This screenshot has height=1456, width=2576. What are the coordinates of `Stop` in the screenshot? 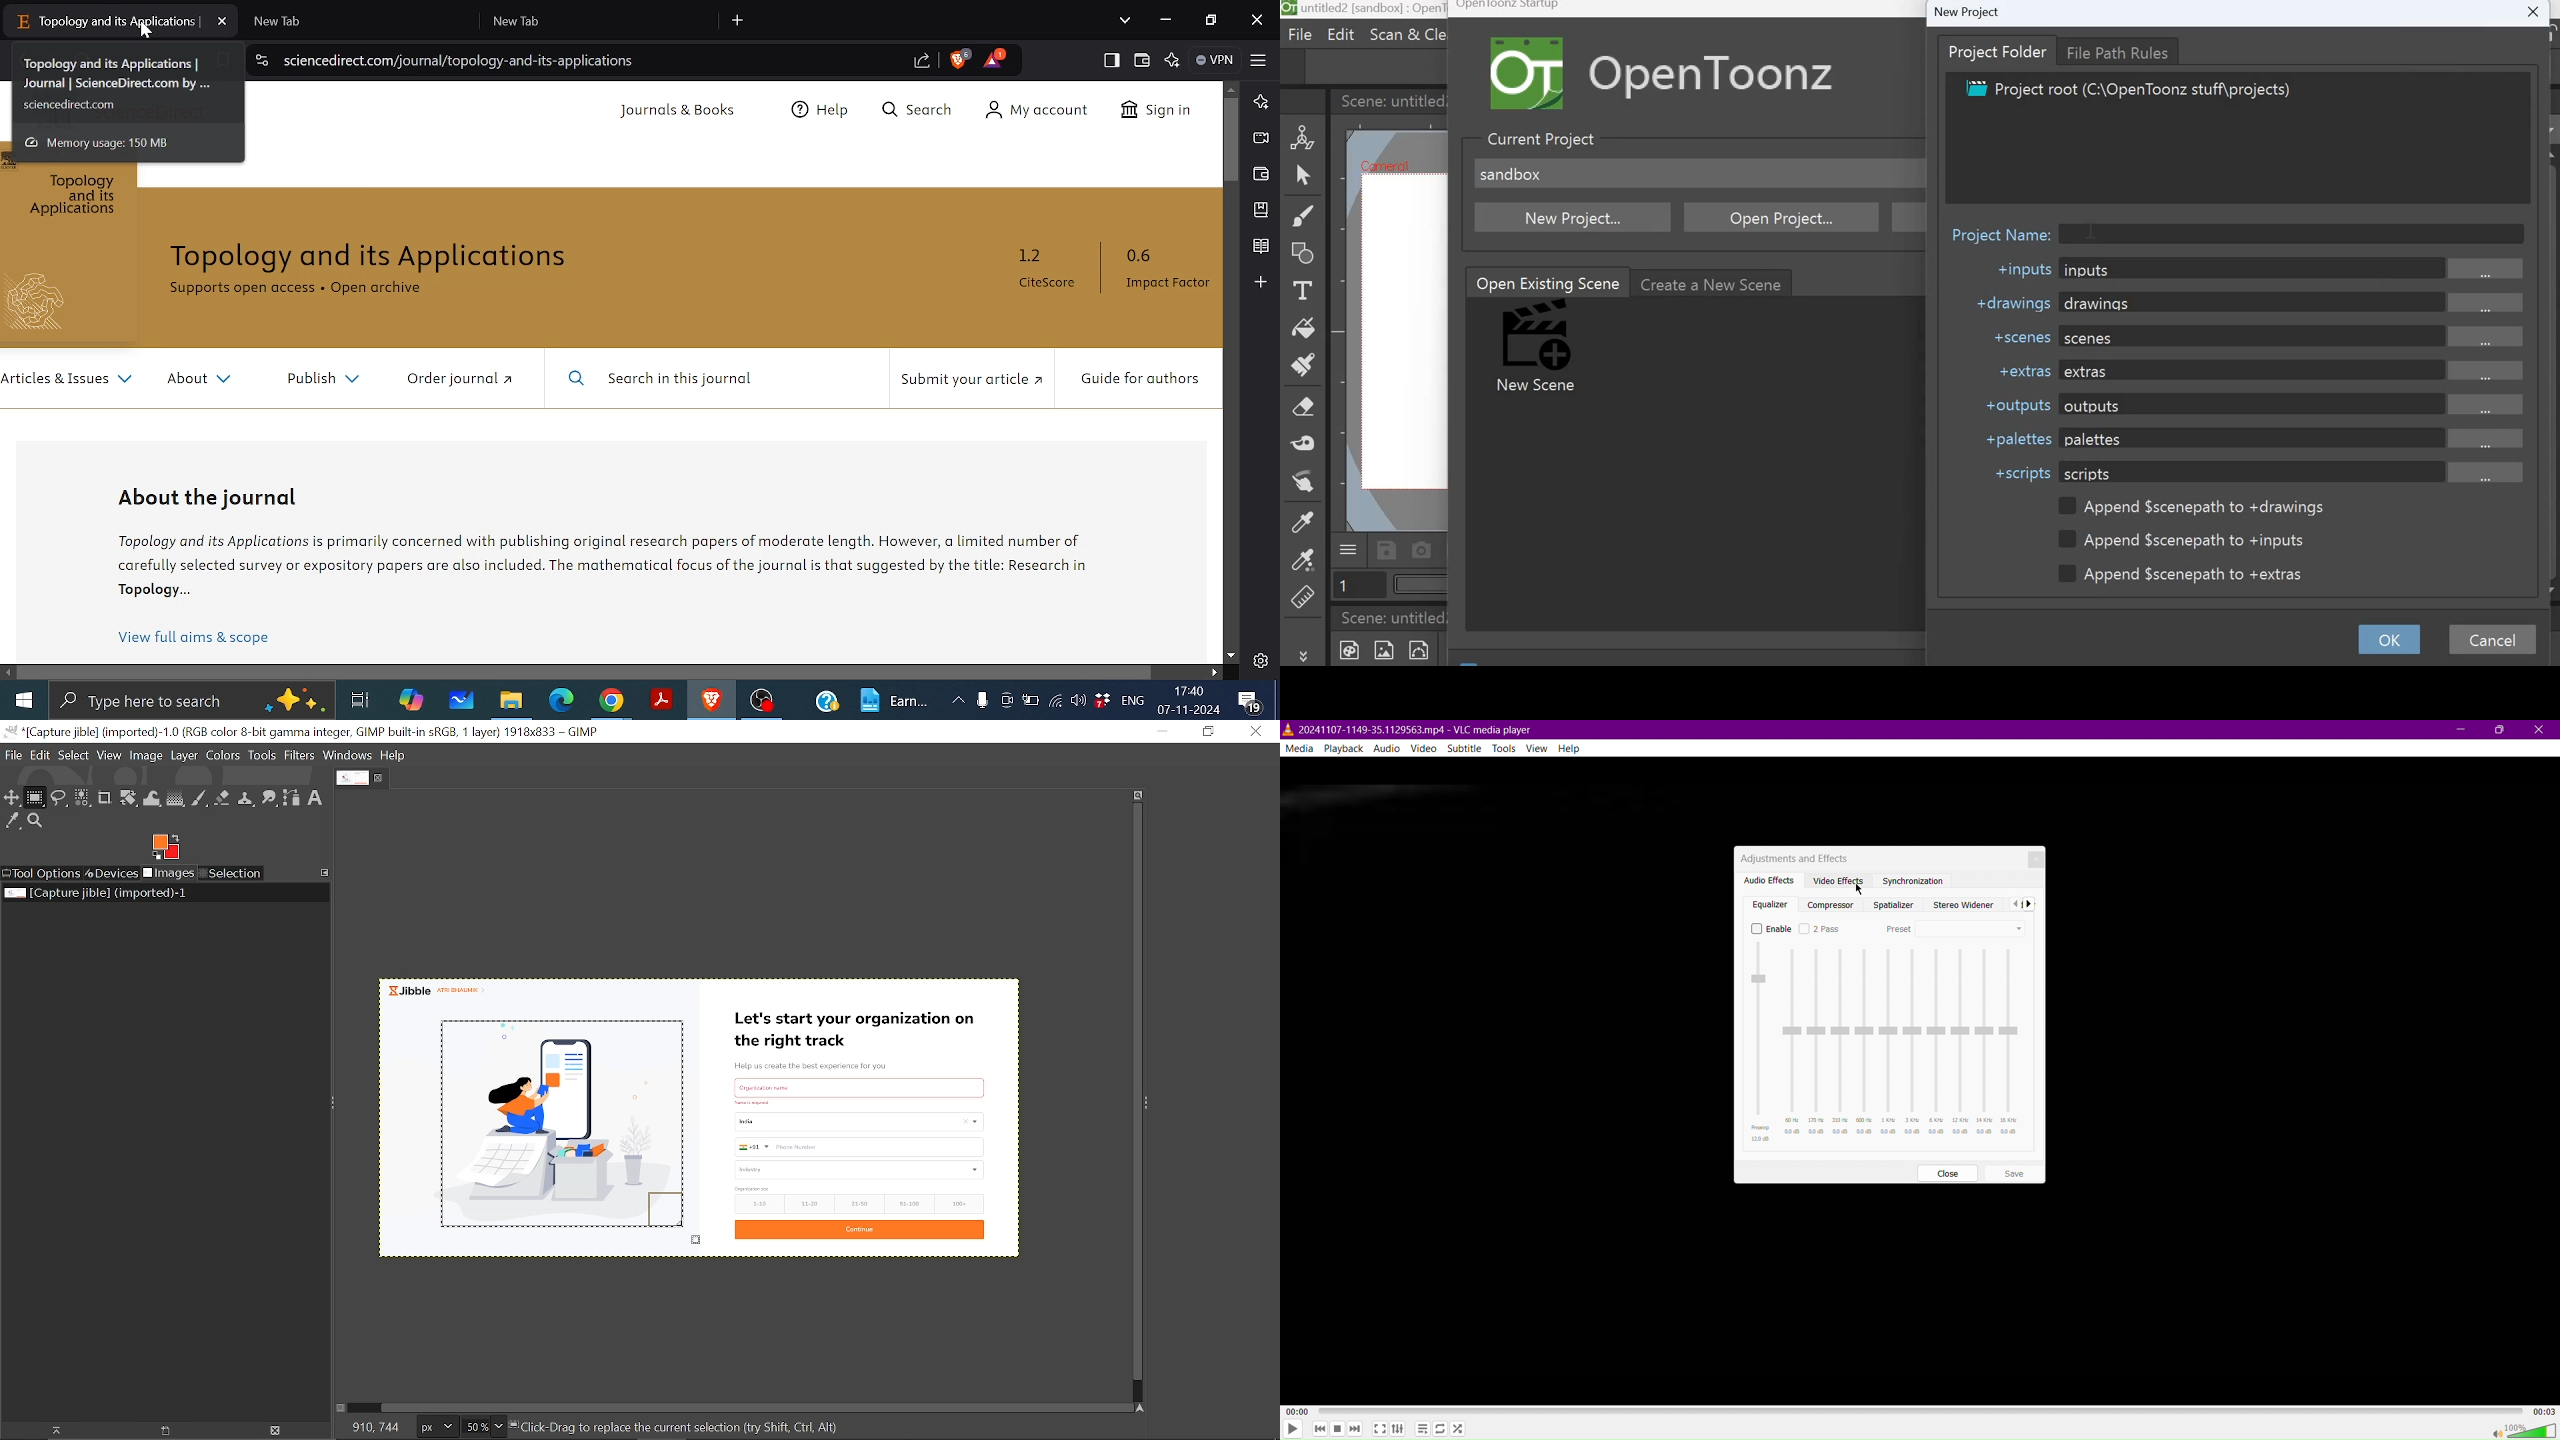 It's located at (1336, 1430).